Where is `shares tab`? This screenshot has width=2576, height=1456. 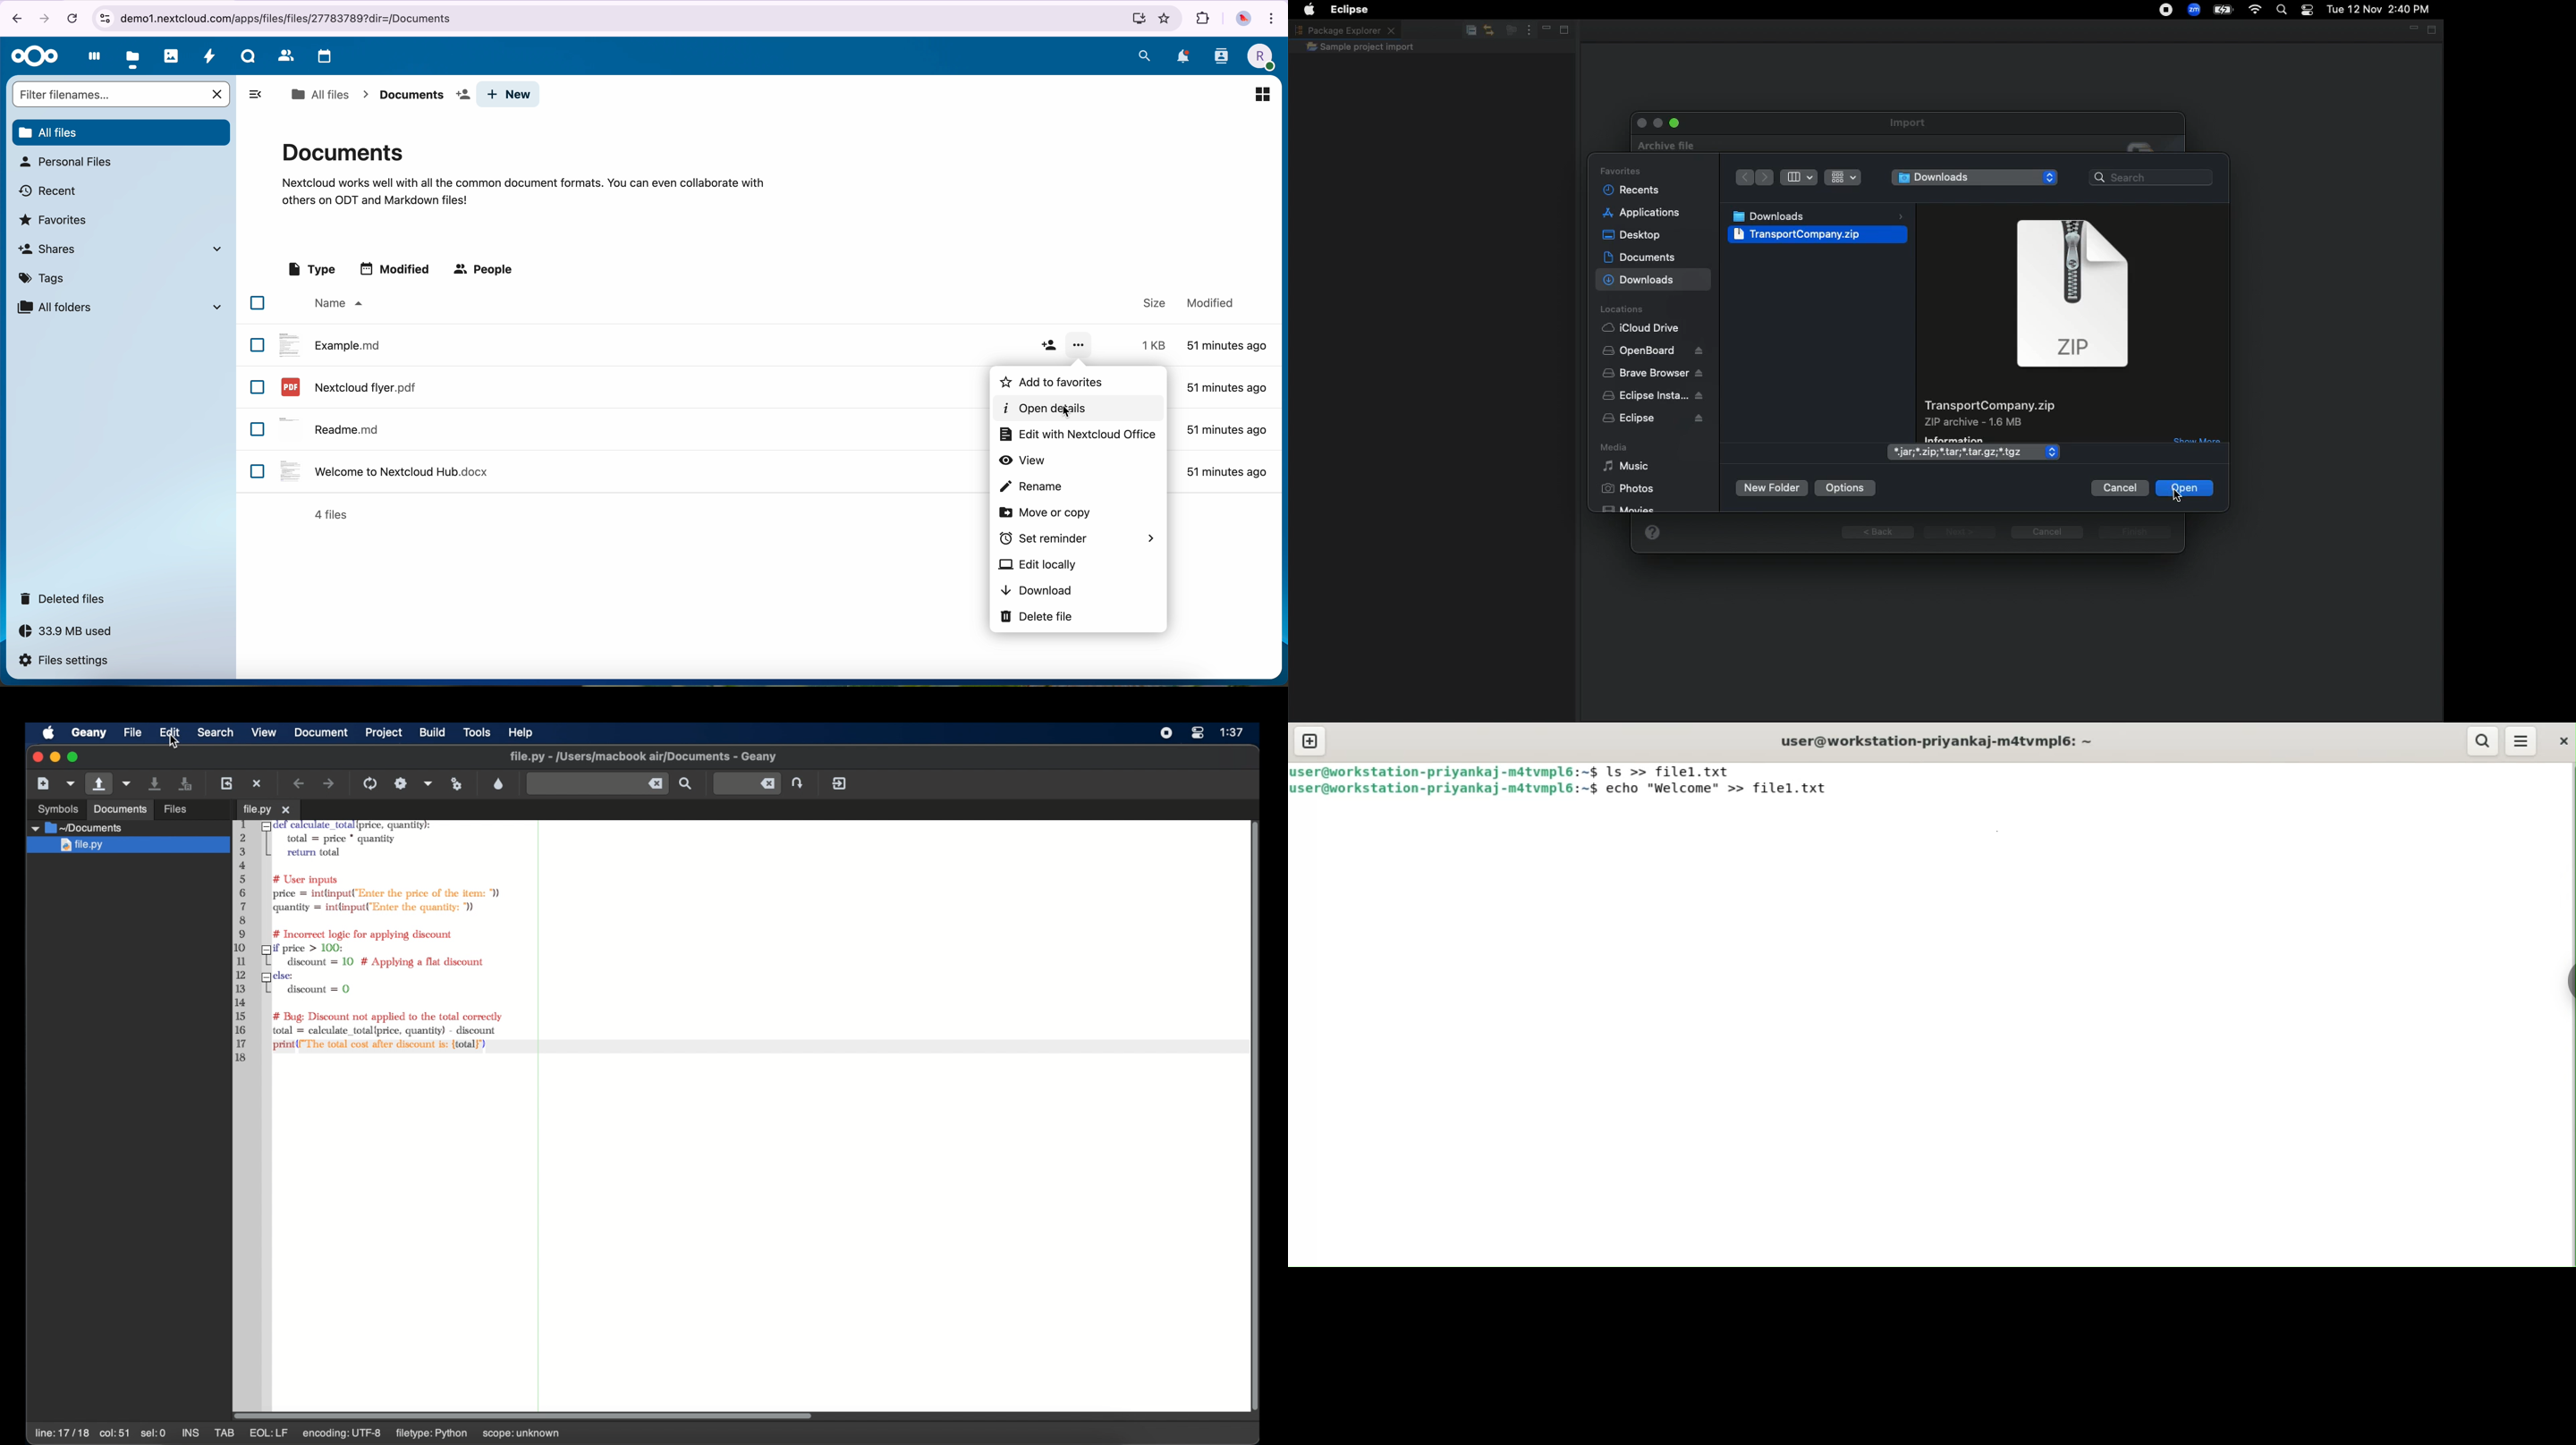 shares tab is located at coordinates (124, 249).